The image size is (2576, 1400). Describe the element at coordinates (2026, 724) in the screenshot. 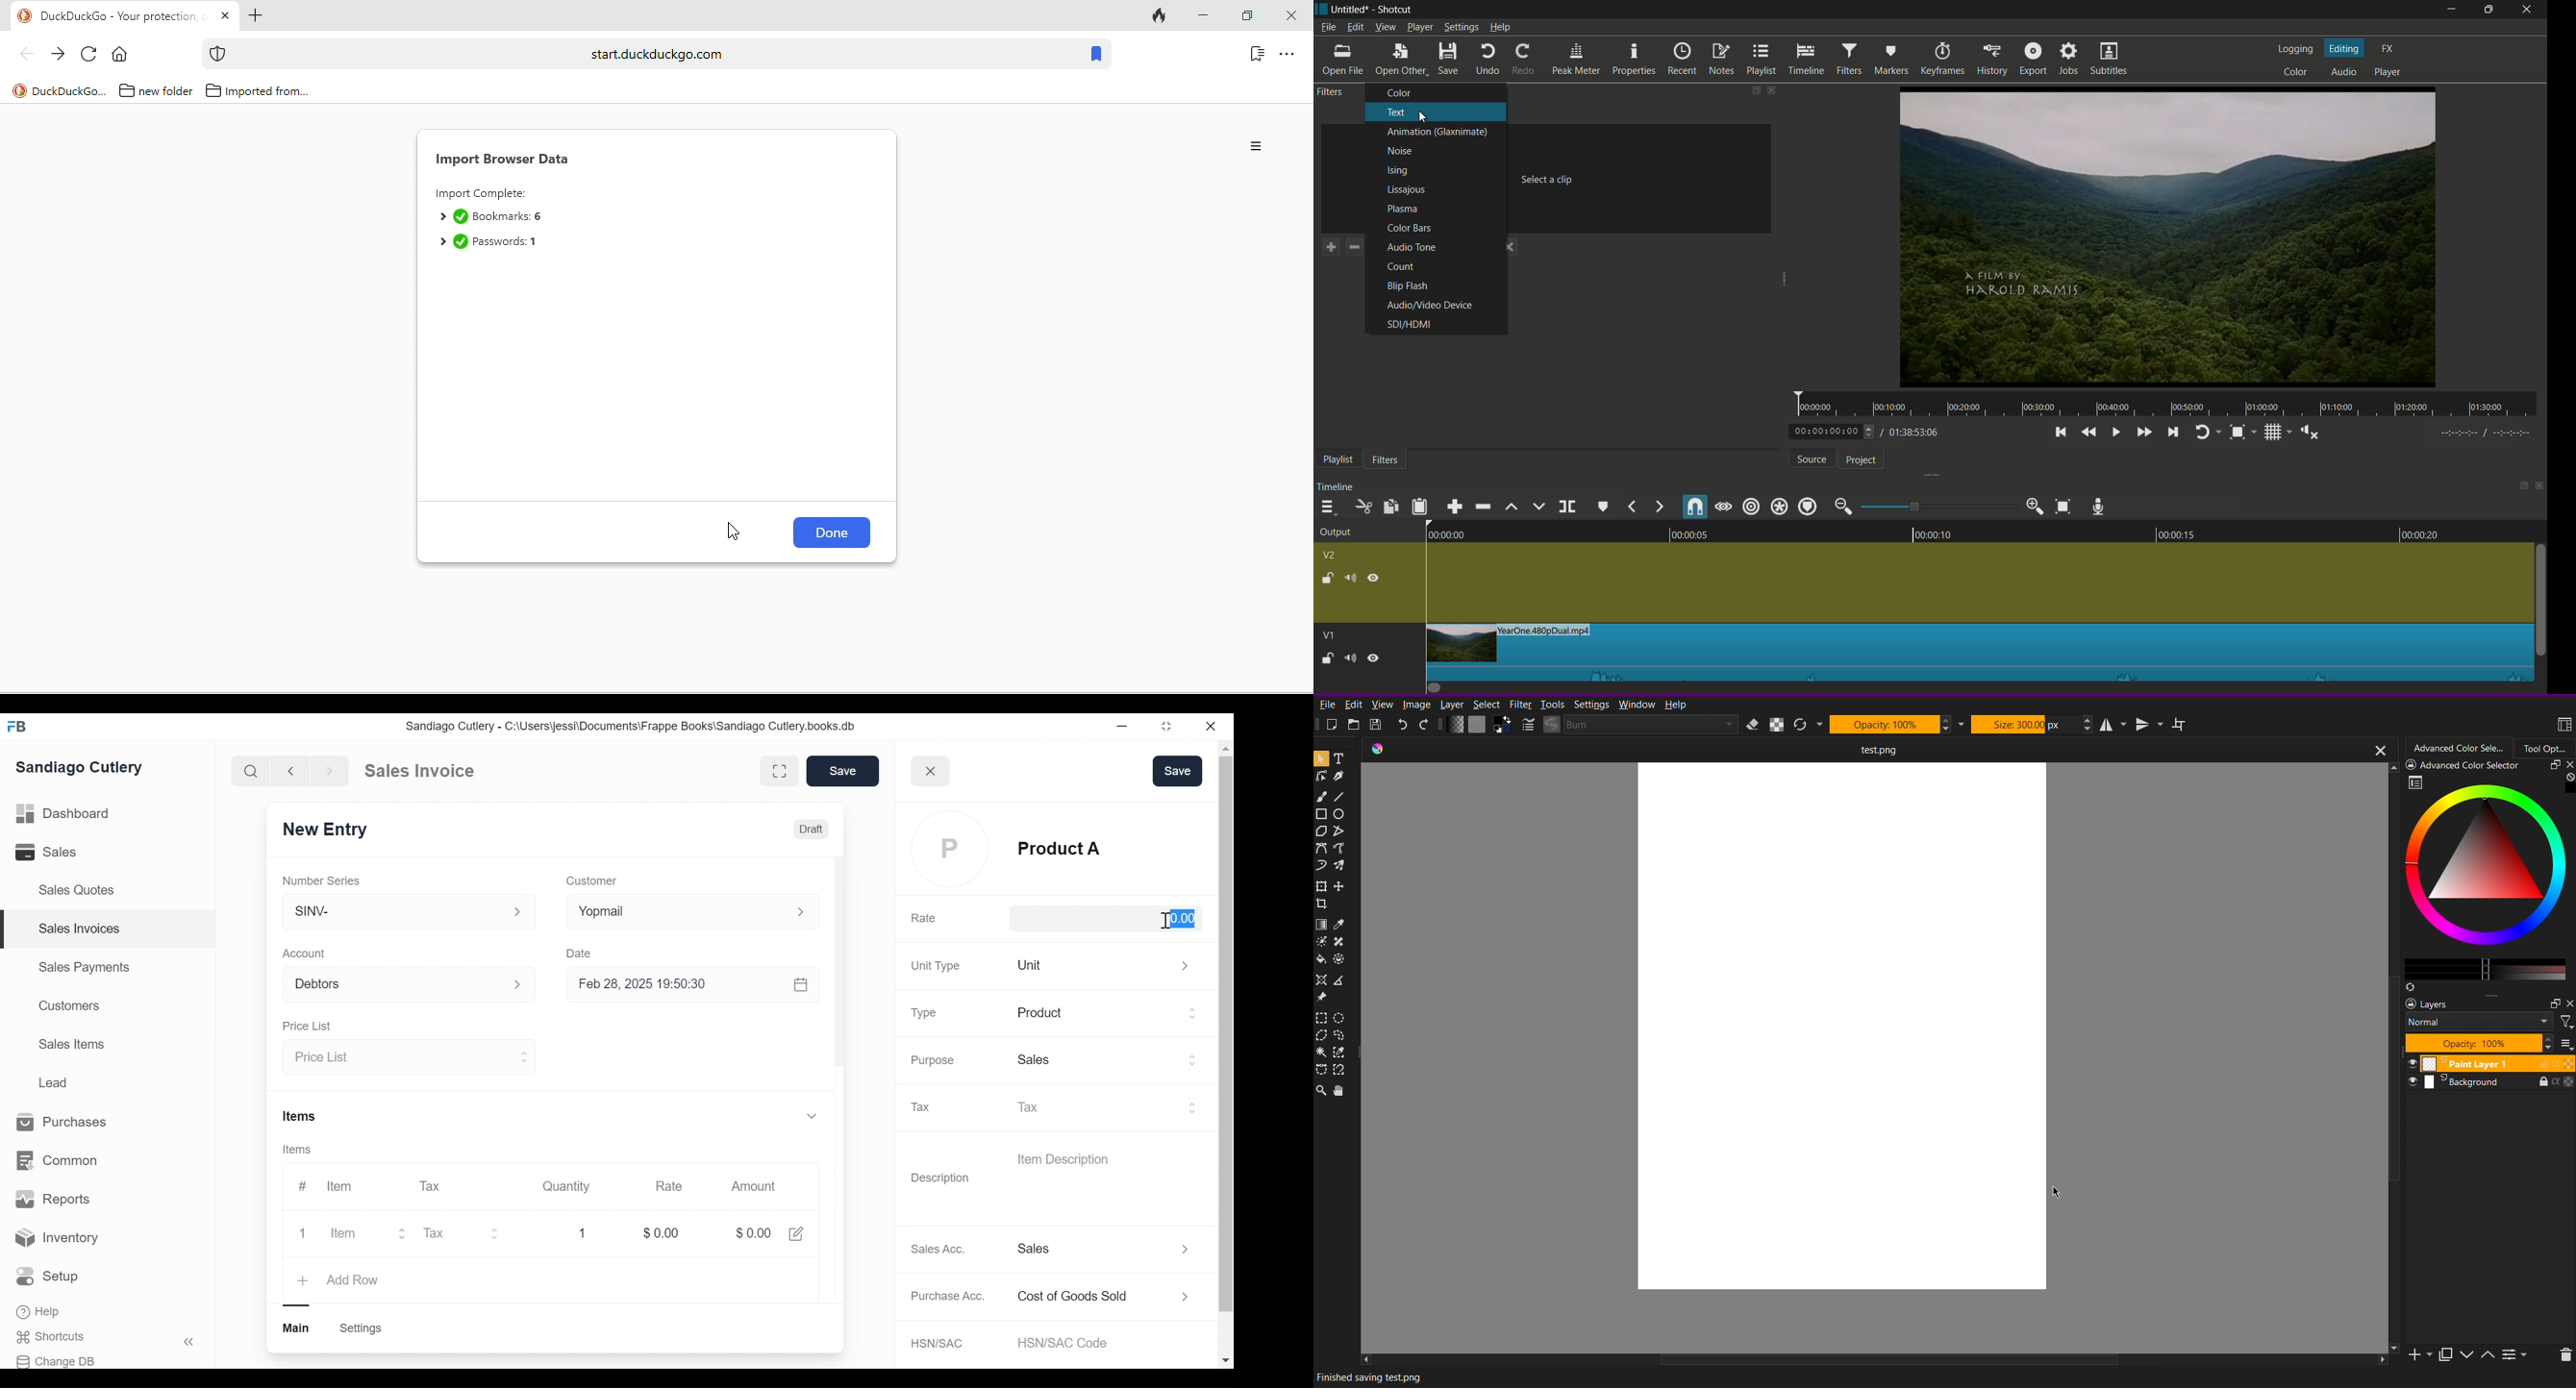

I see `Size` at that location.